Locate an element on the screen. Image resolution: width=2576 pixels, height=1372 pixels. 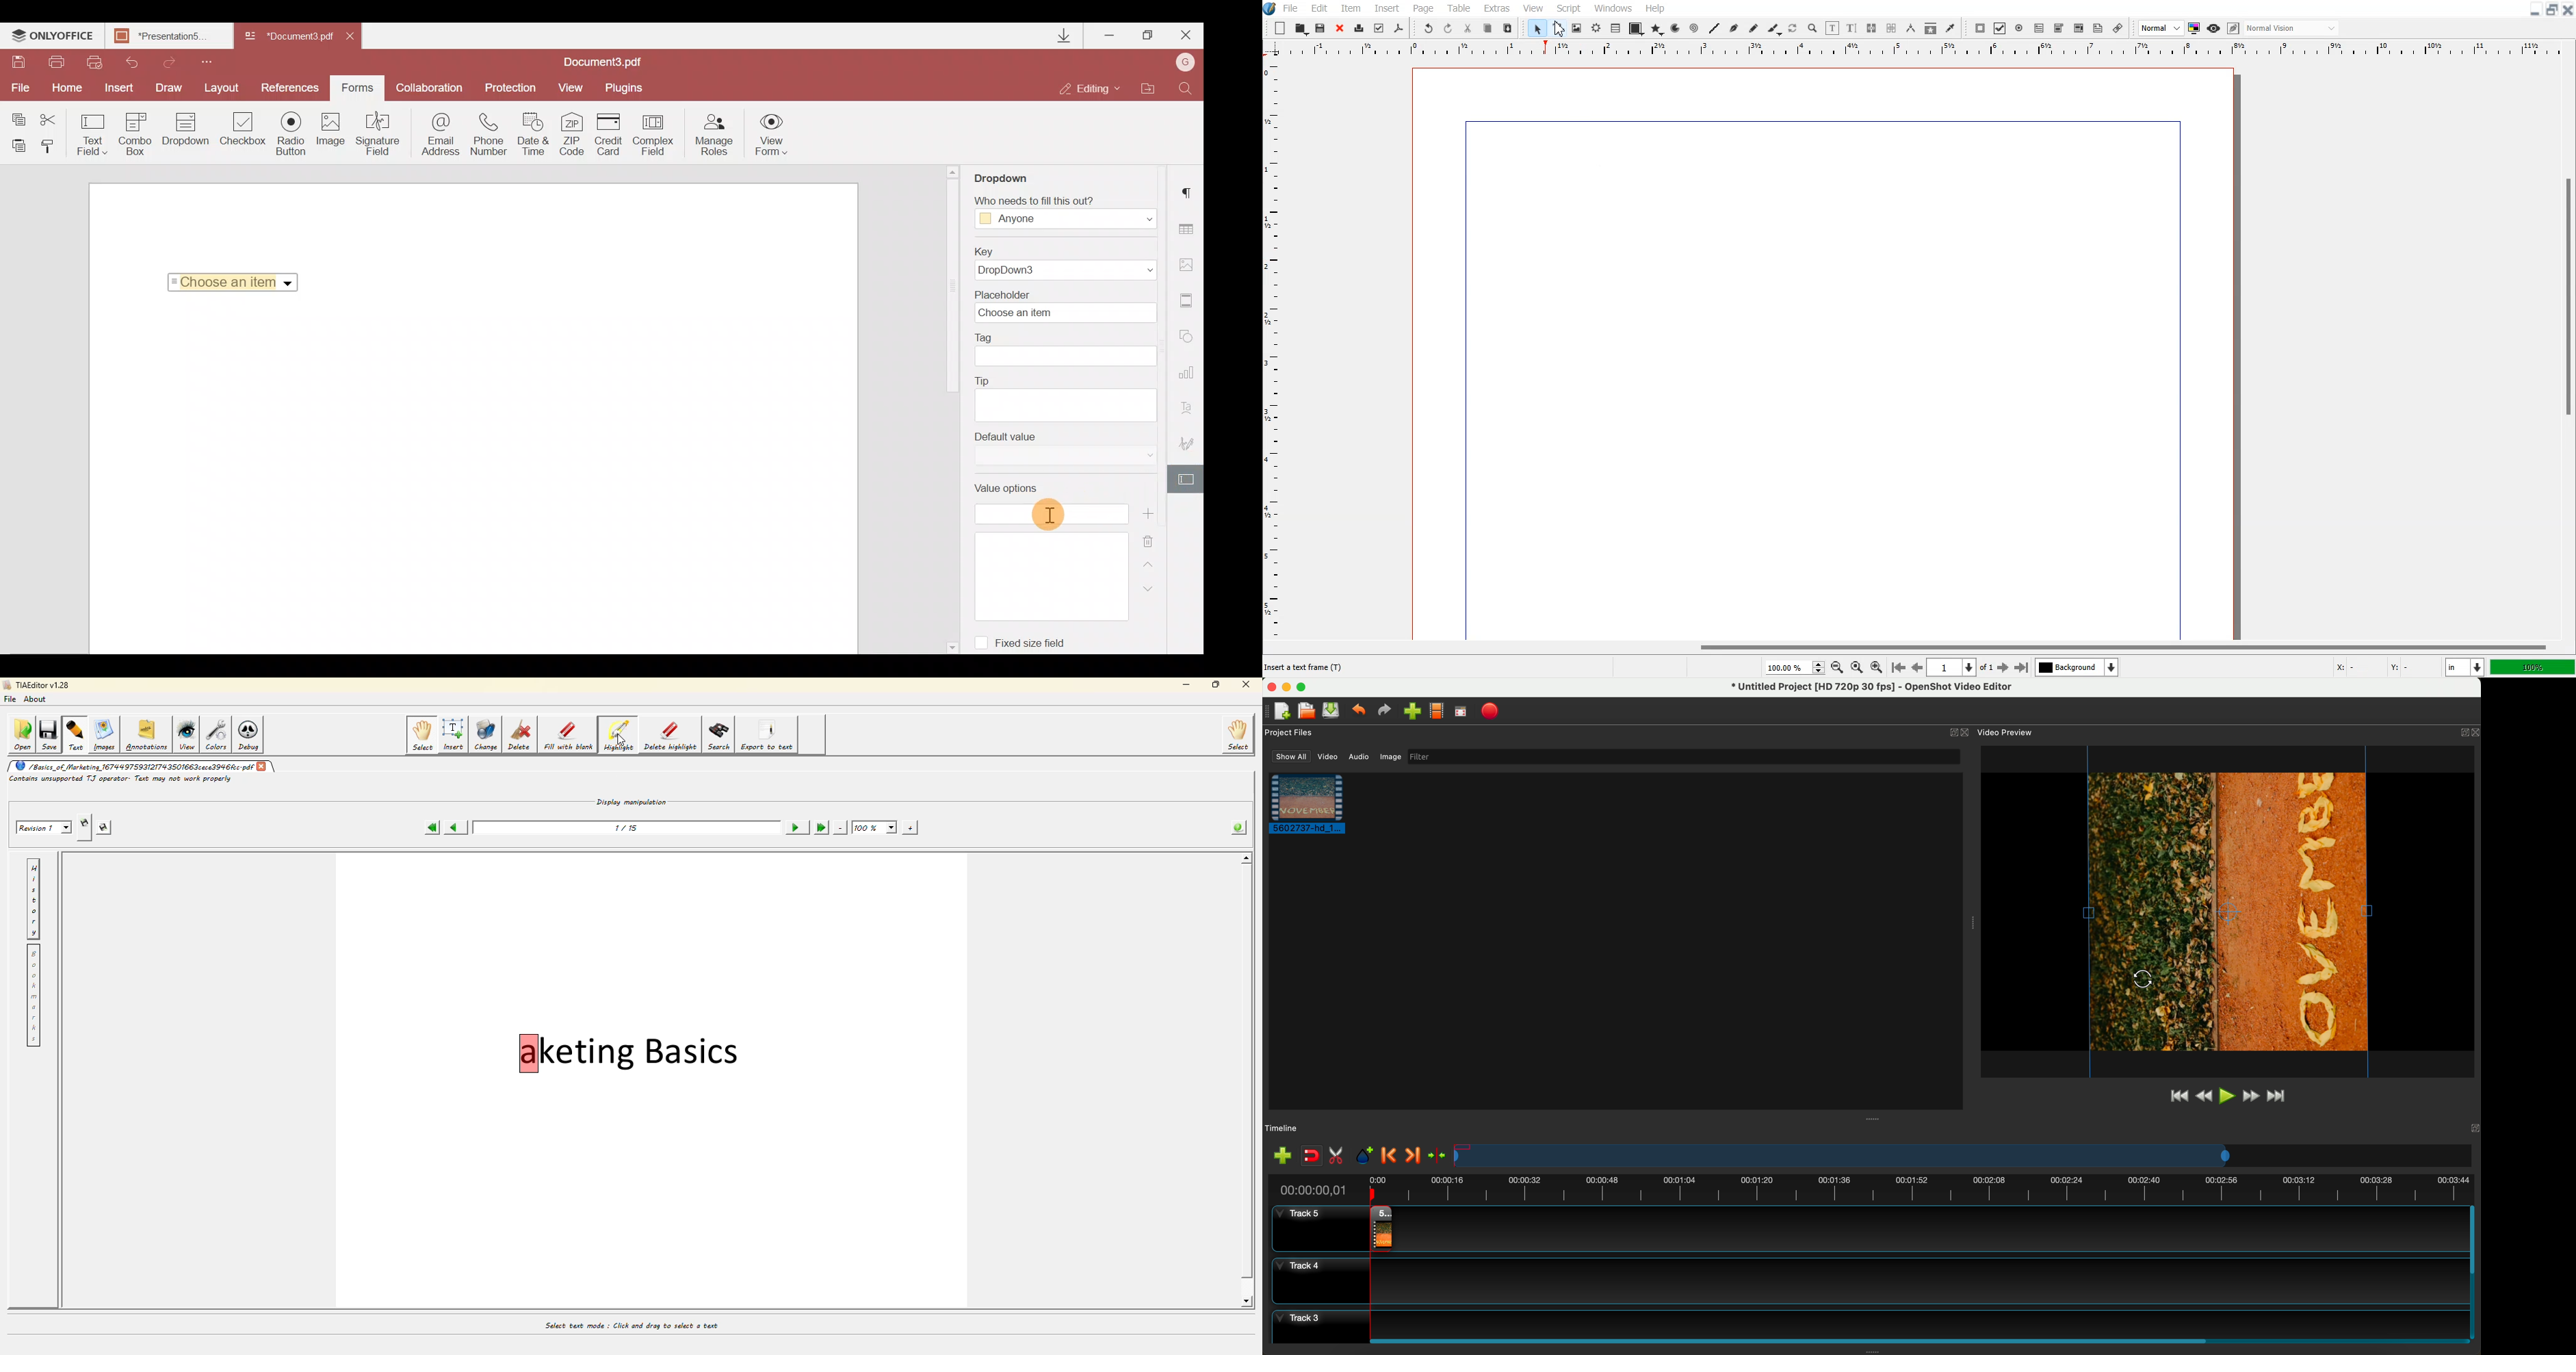
Eye dropper is located at coordinates (1950, 28).